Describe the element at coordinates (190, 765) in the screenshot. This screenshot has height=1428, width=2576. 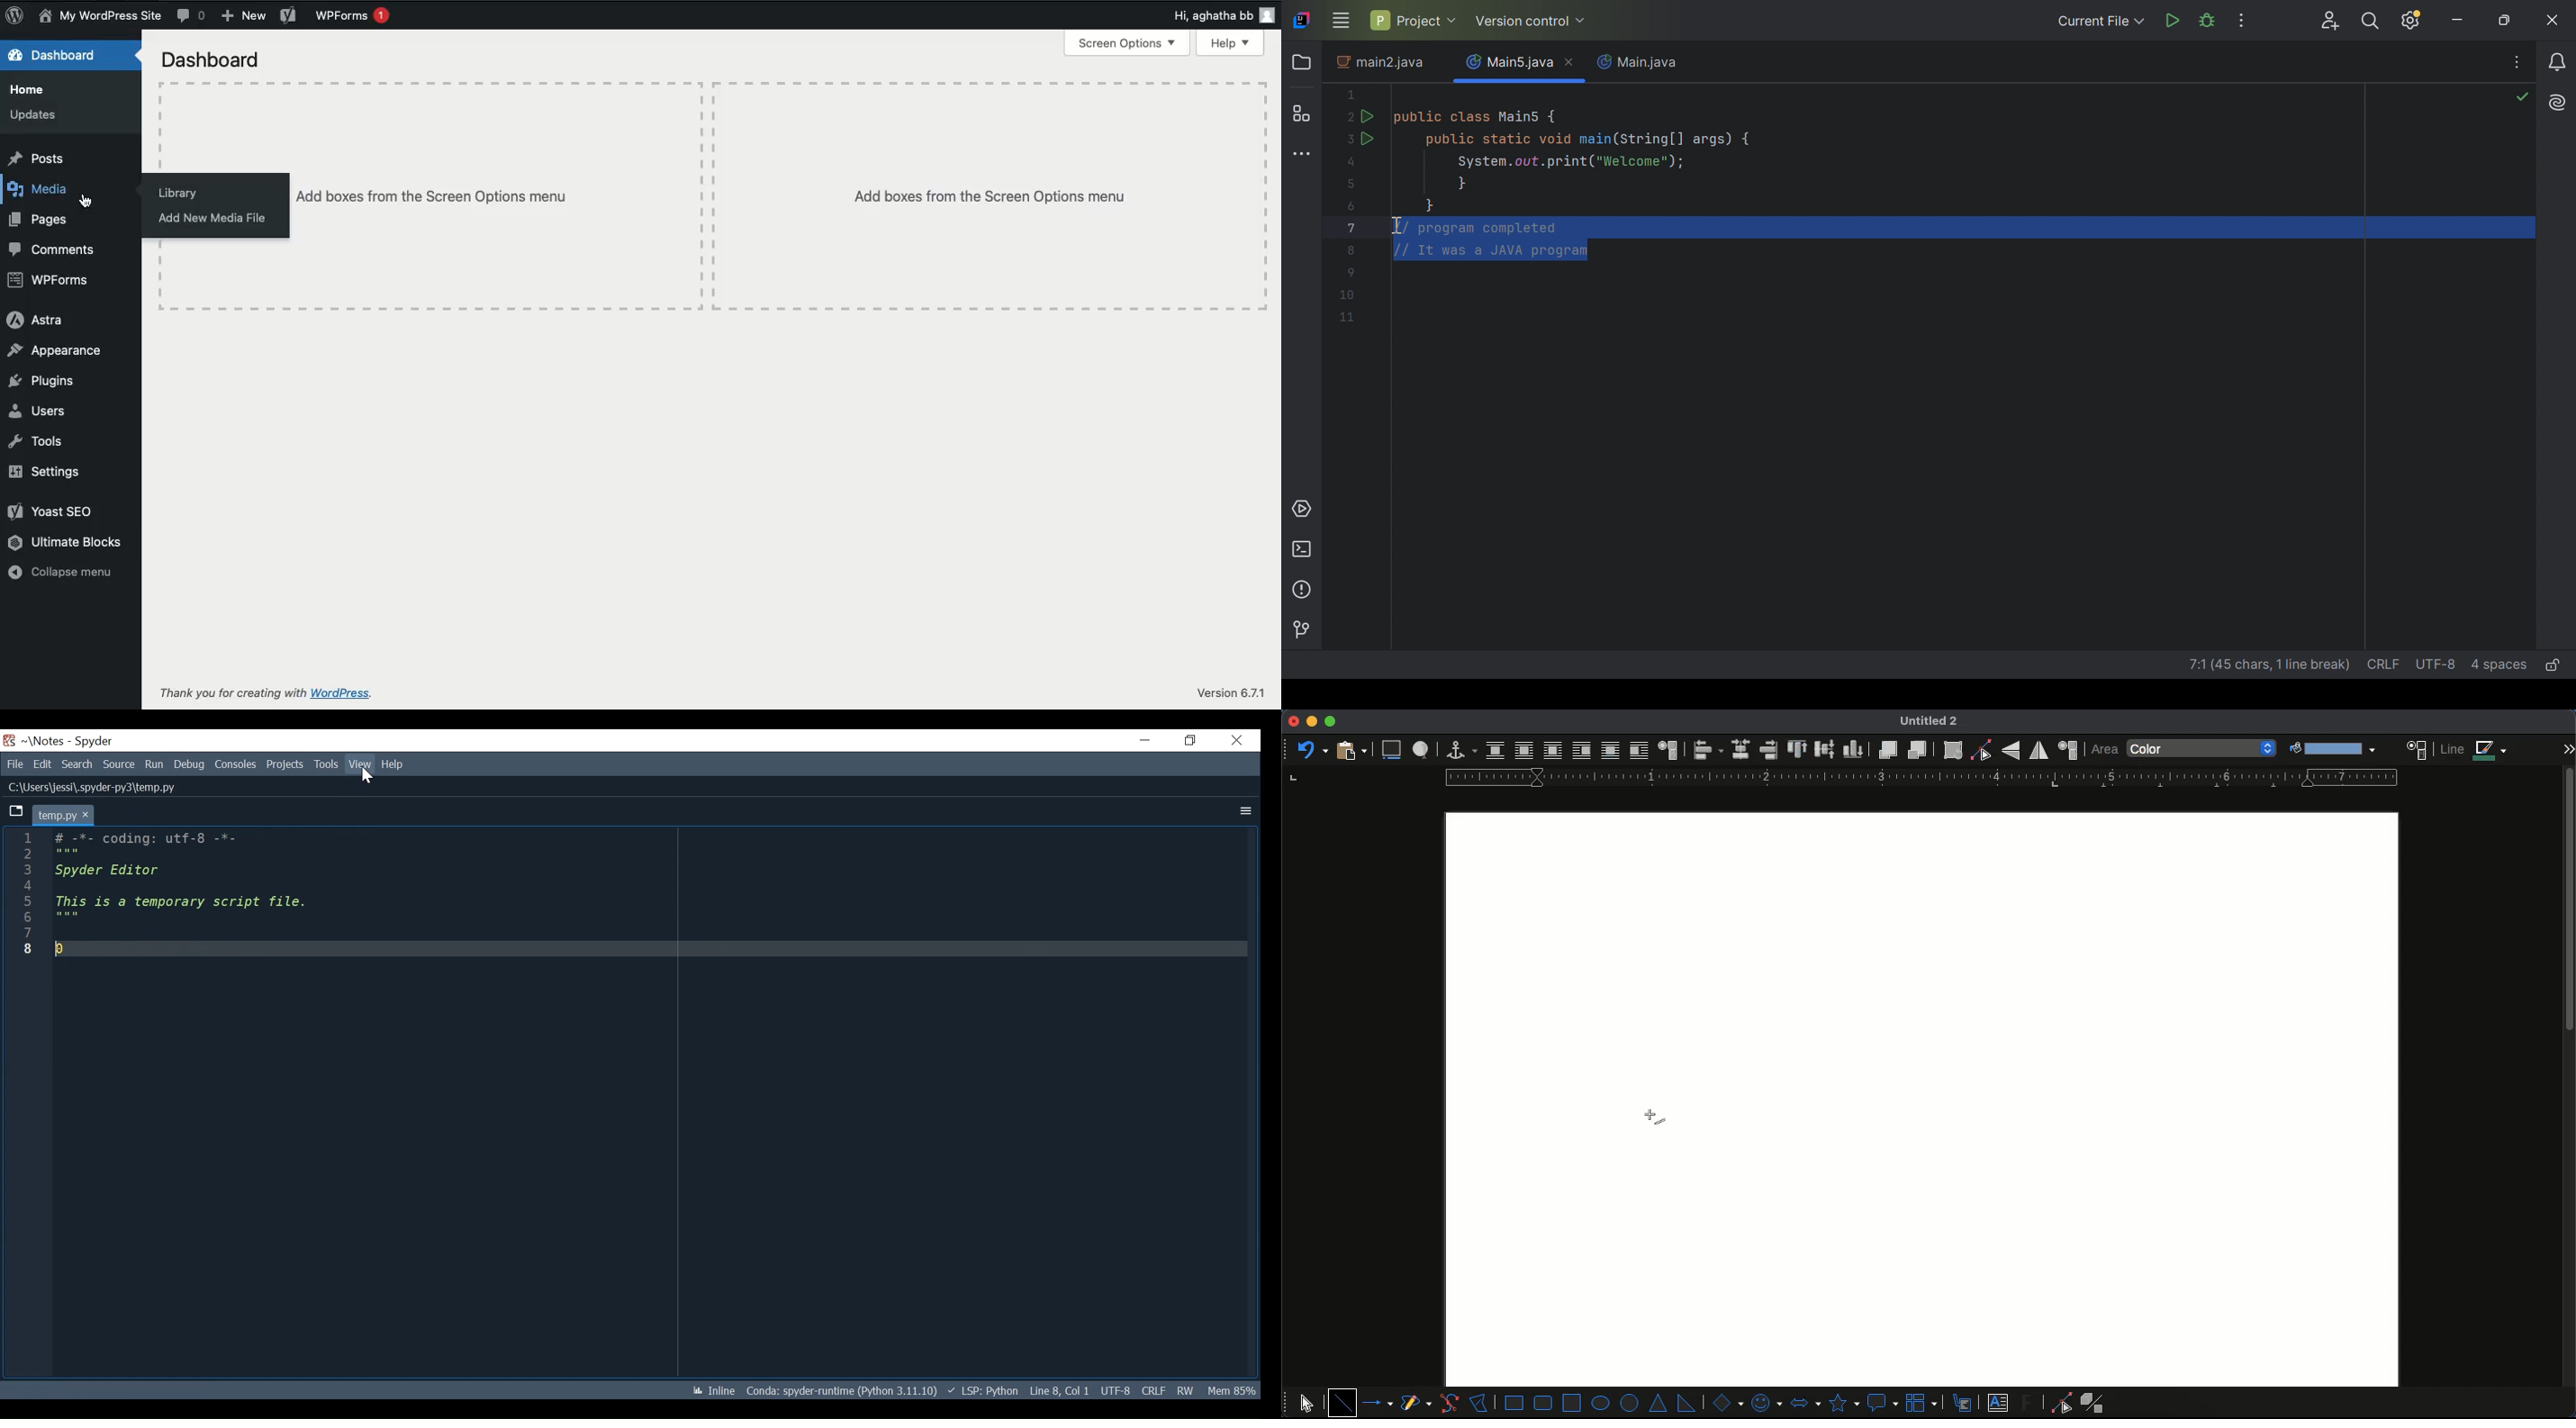
I see `Debug` at that location.